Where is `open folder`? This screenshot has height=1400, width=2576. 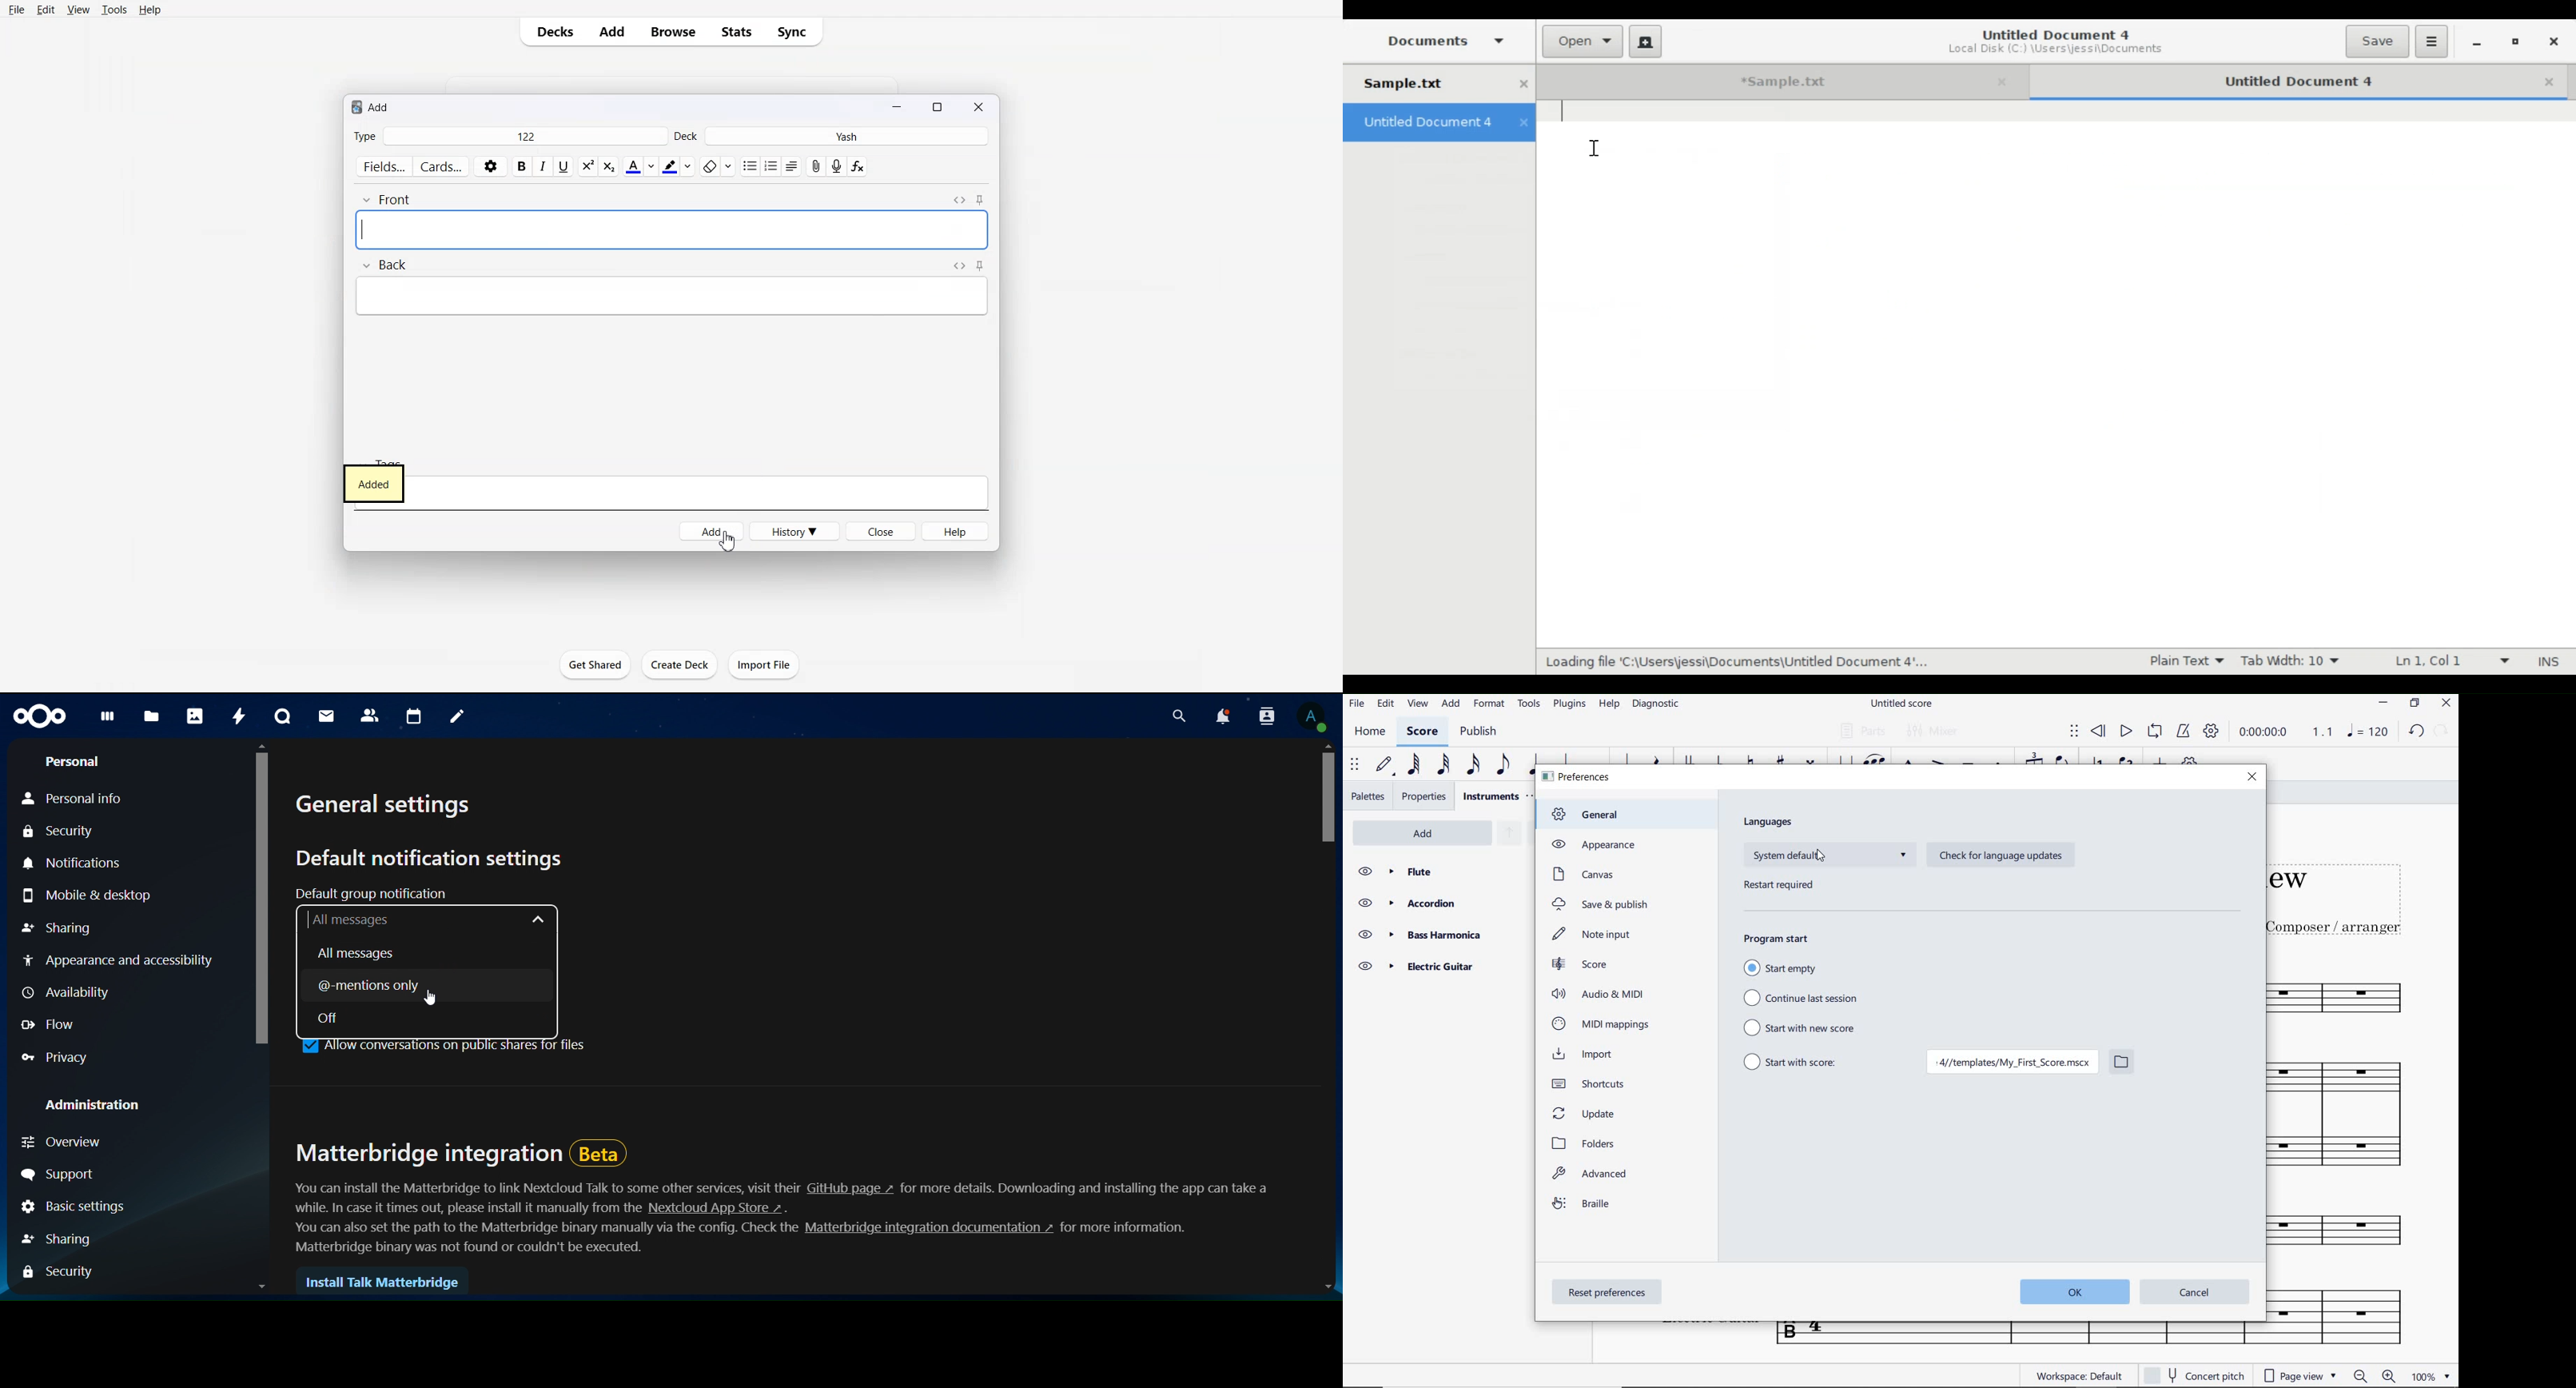 open folder is located at coordinates (2122, 1064).